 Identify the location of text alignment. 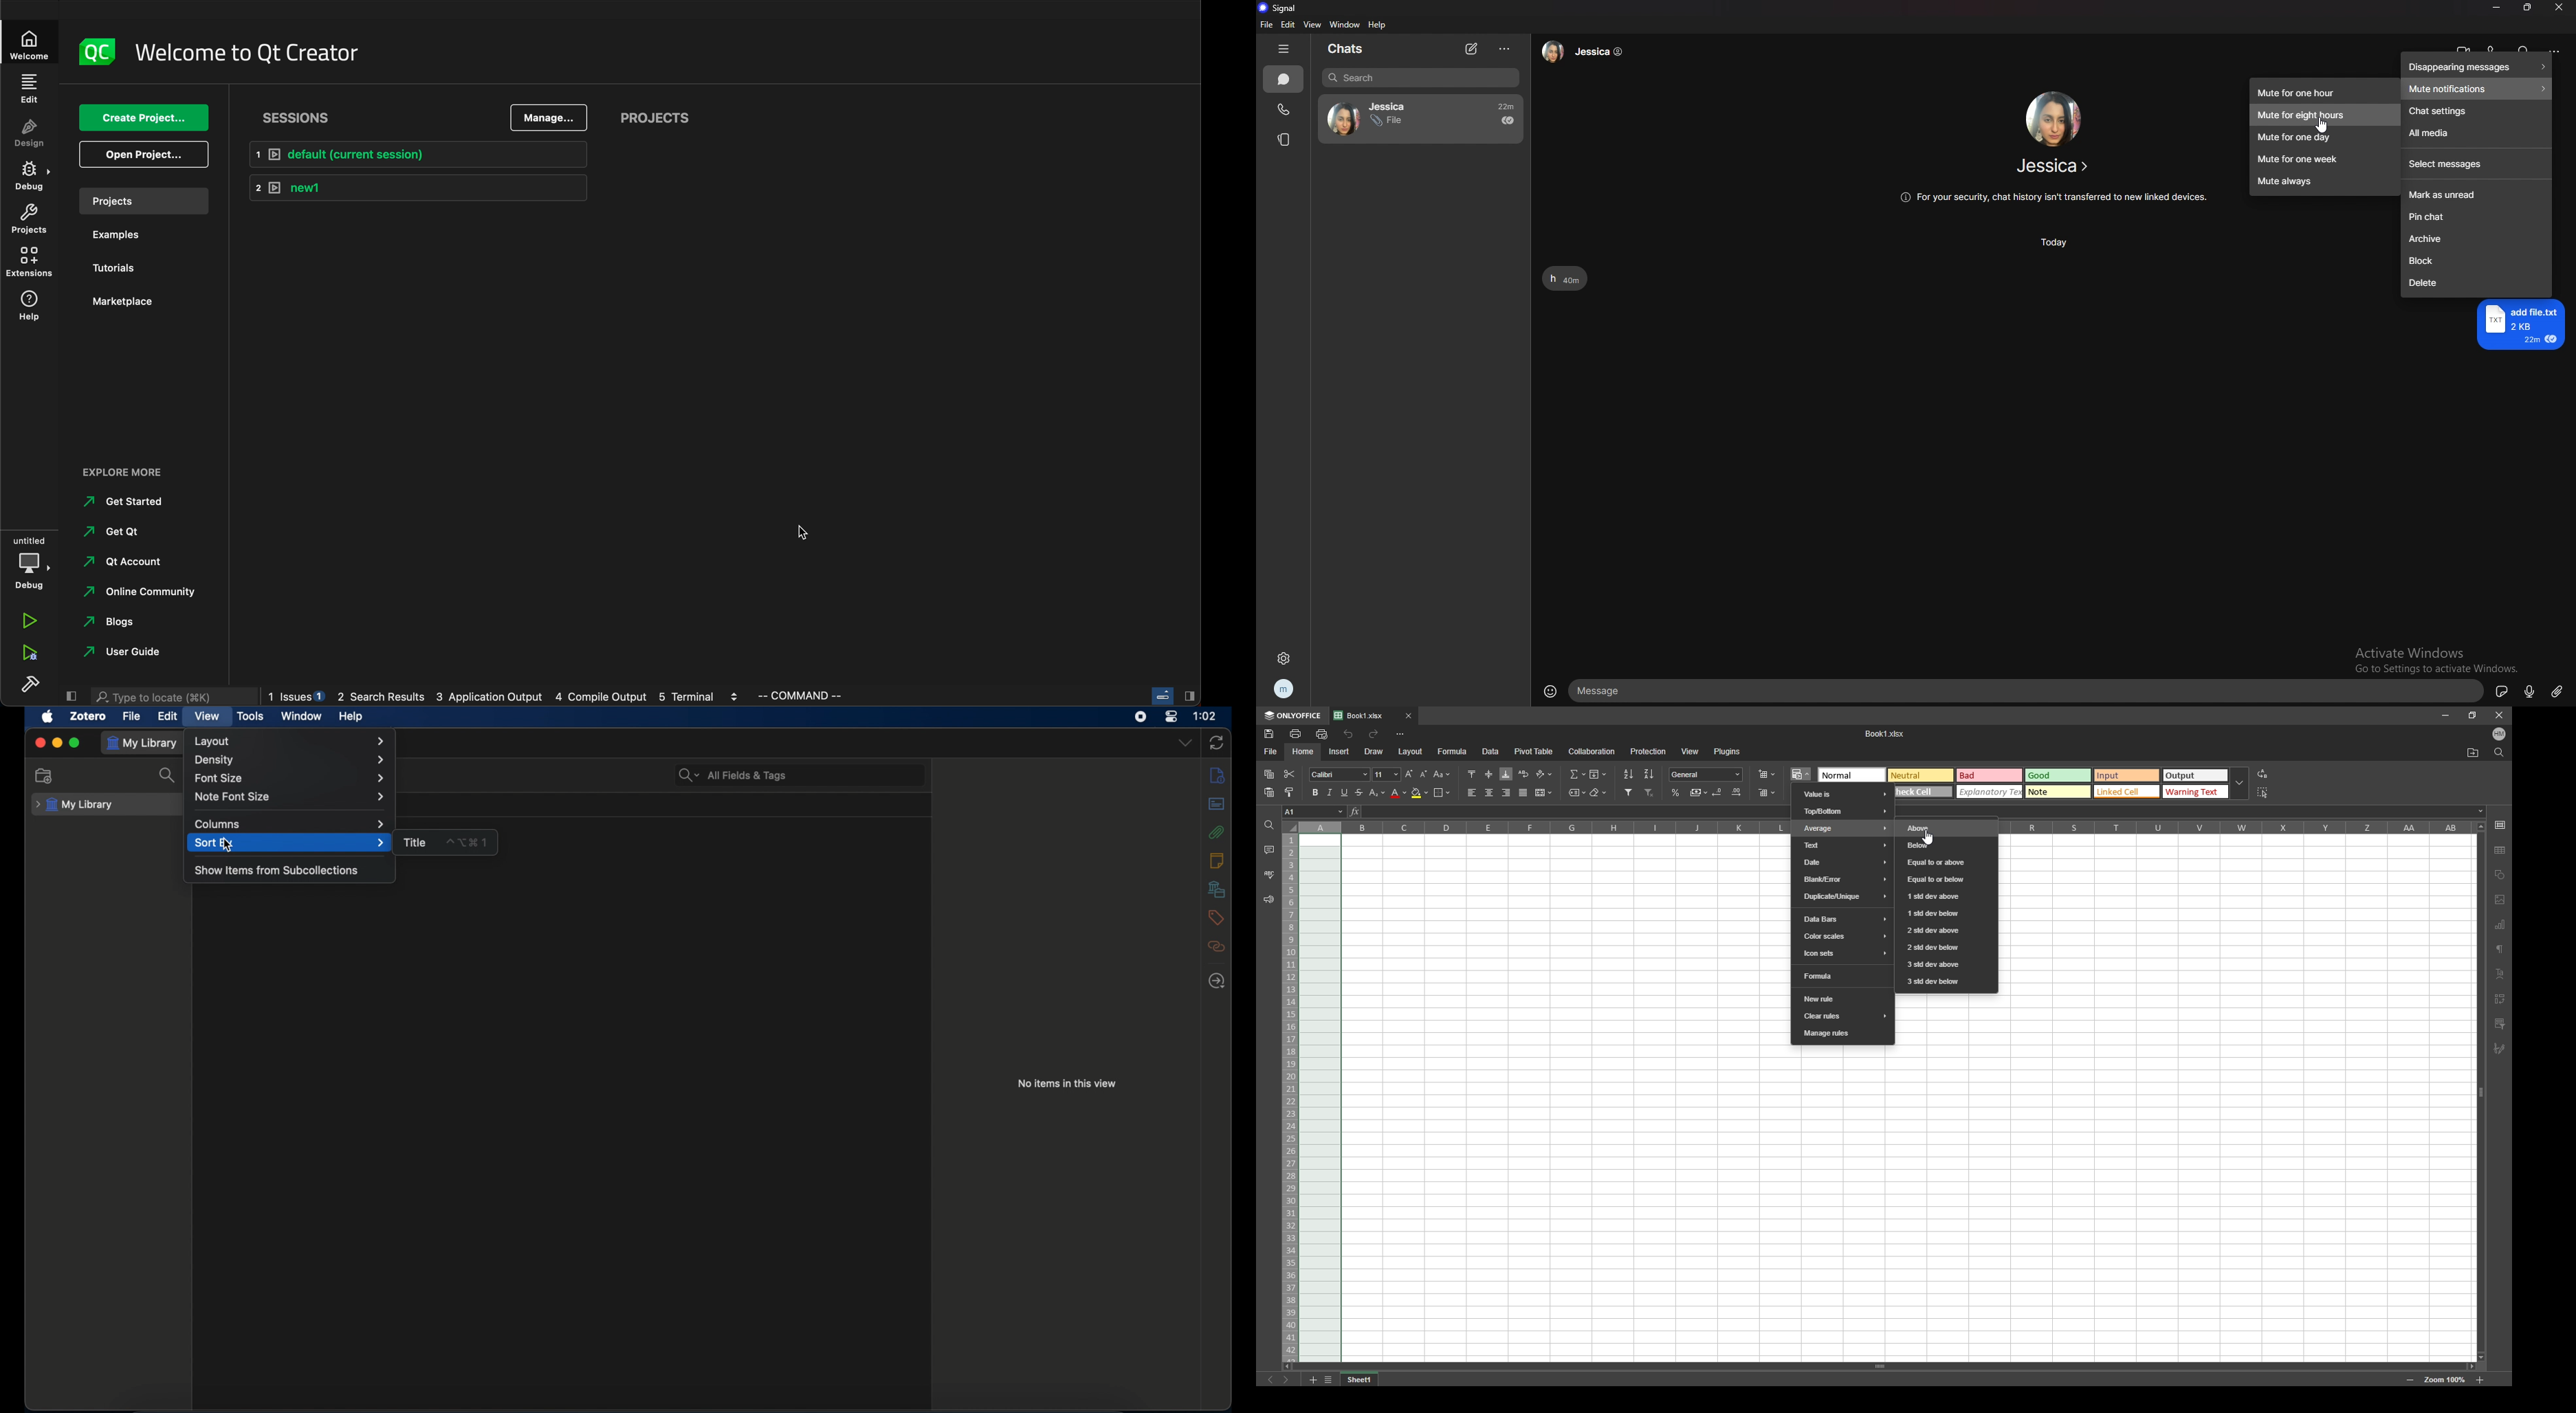
(2500, 974).